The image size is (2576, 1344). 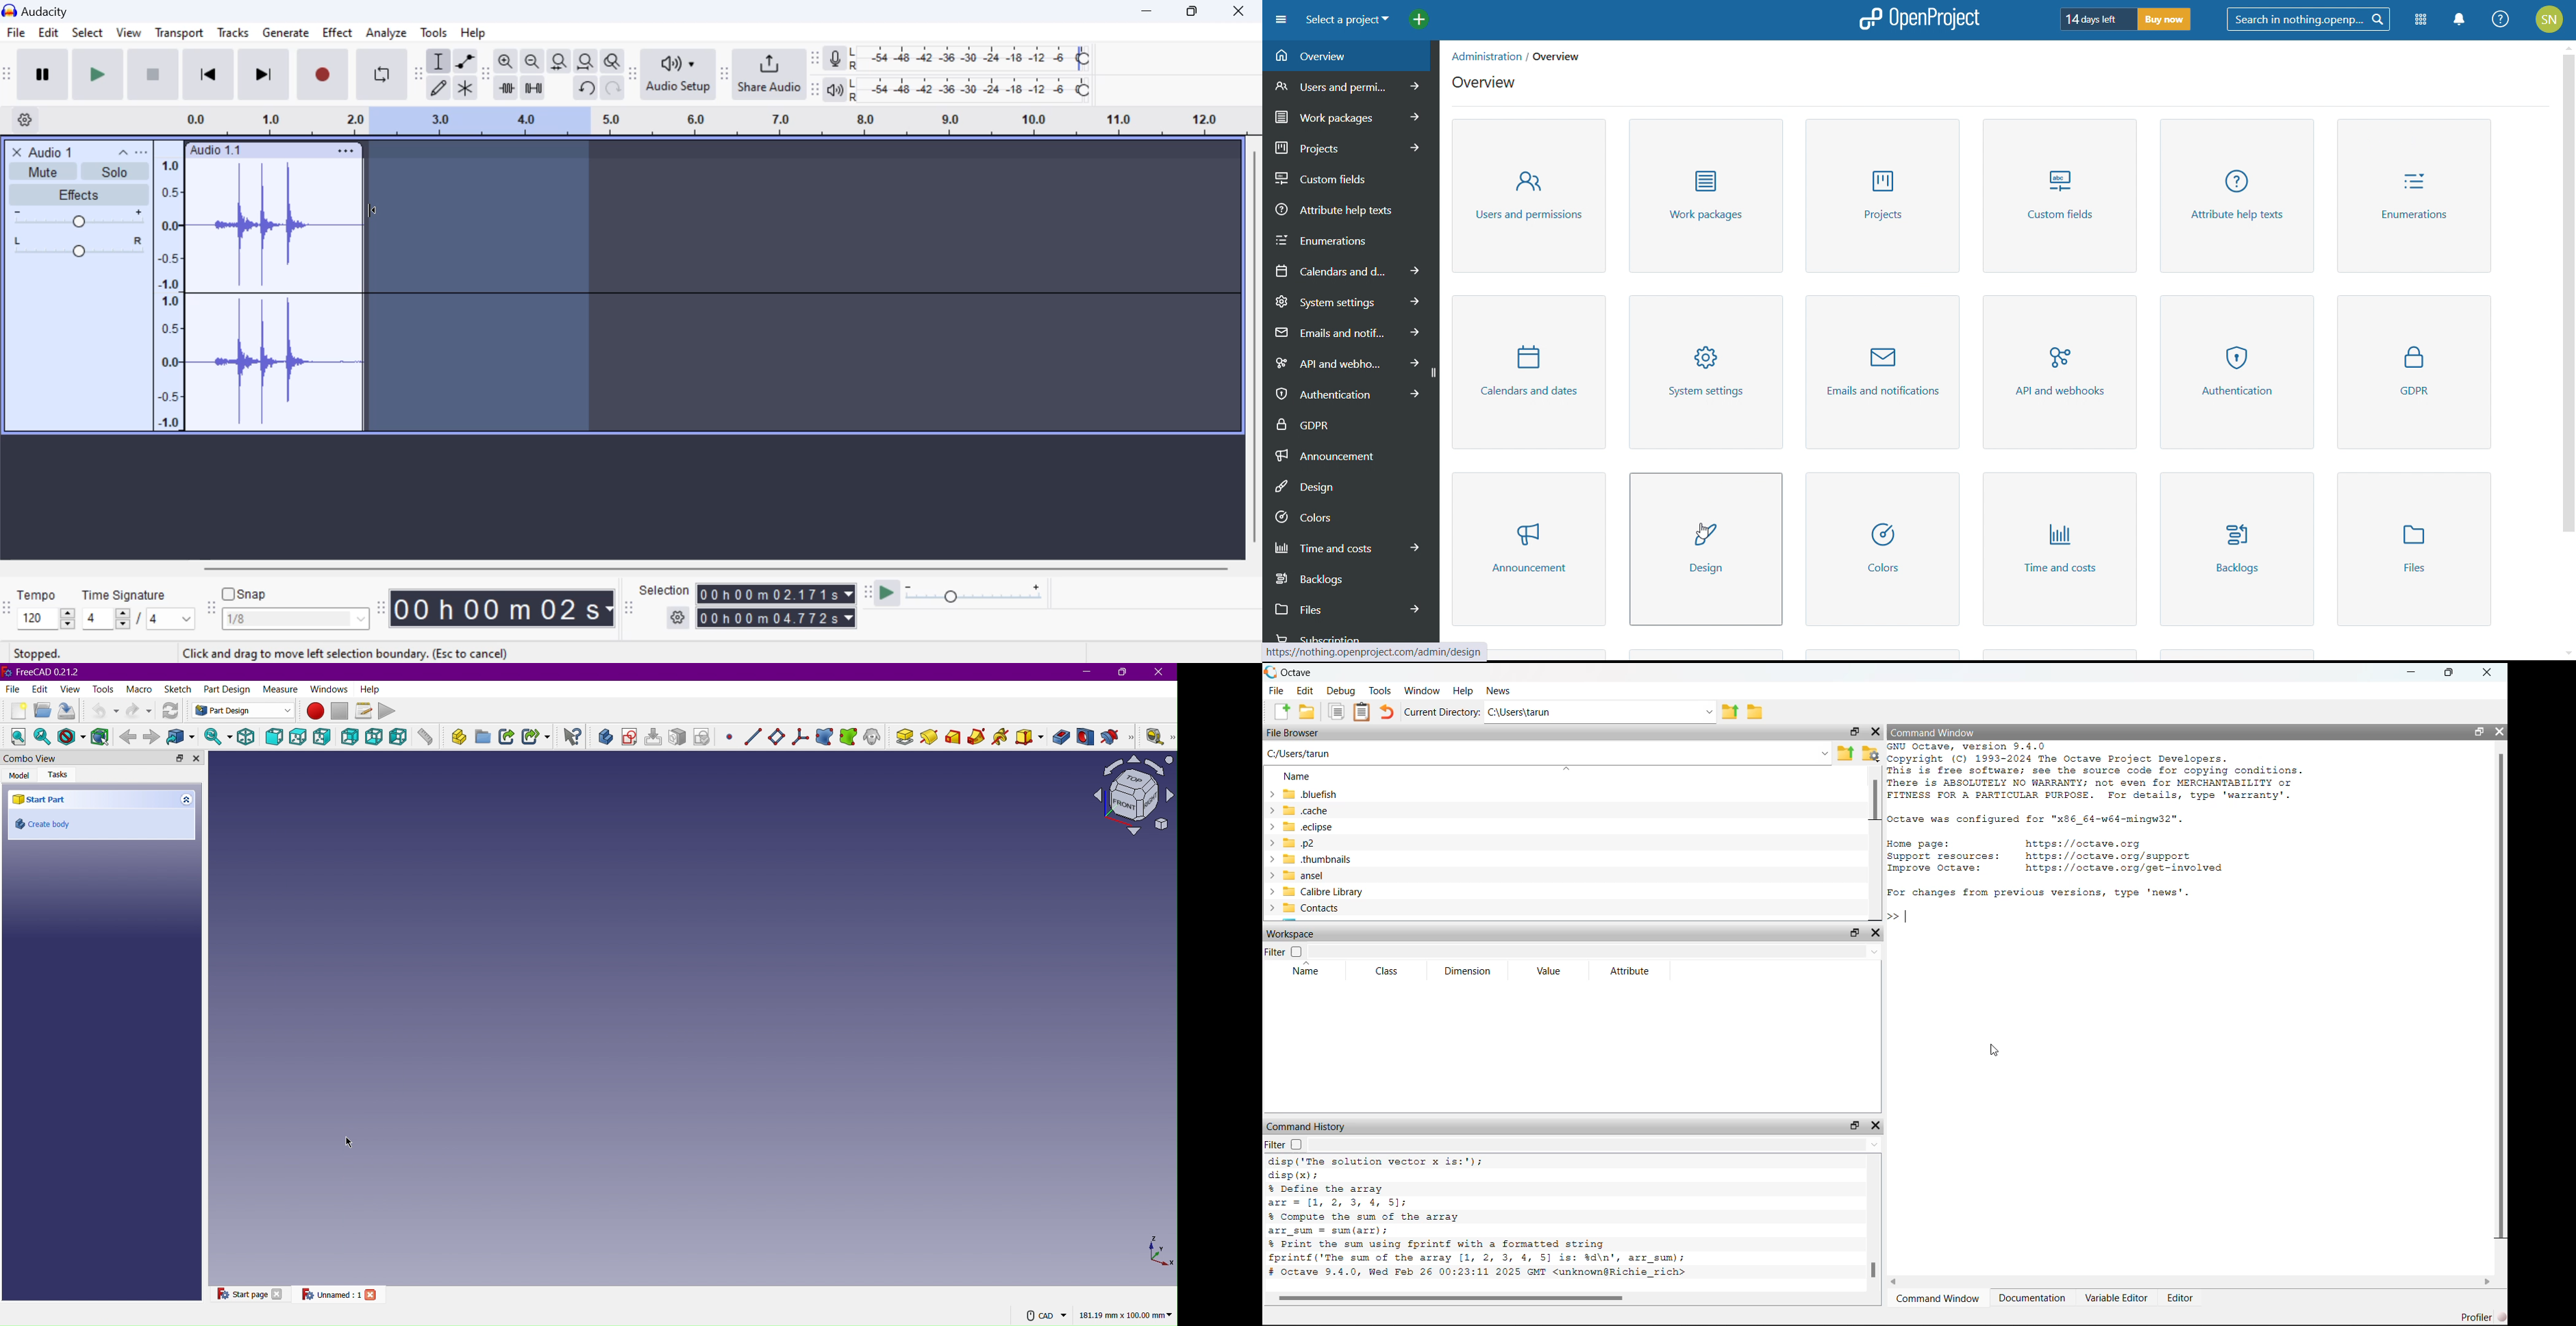 I want to click on scroll up, so click(x=2568, y=45).